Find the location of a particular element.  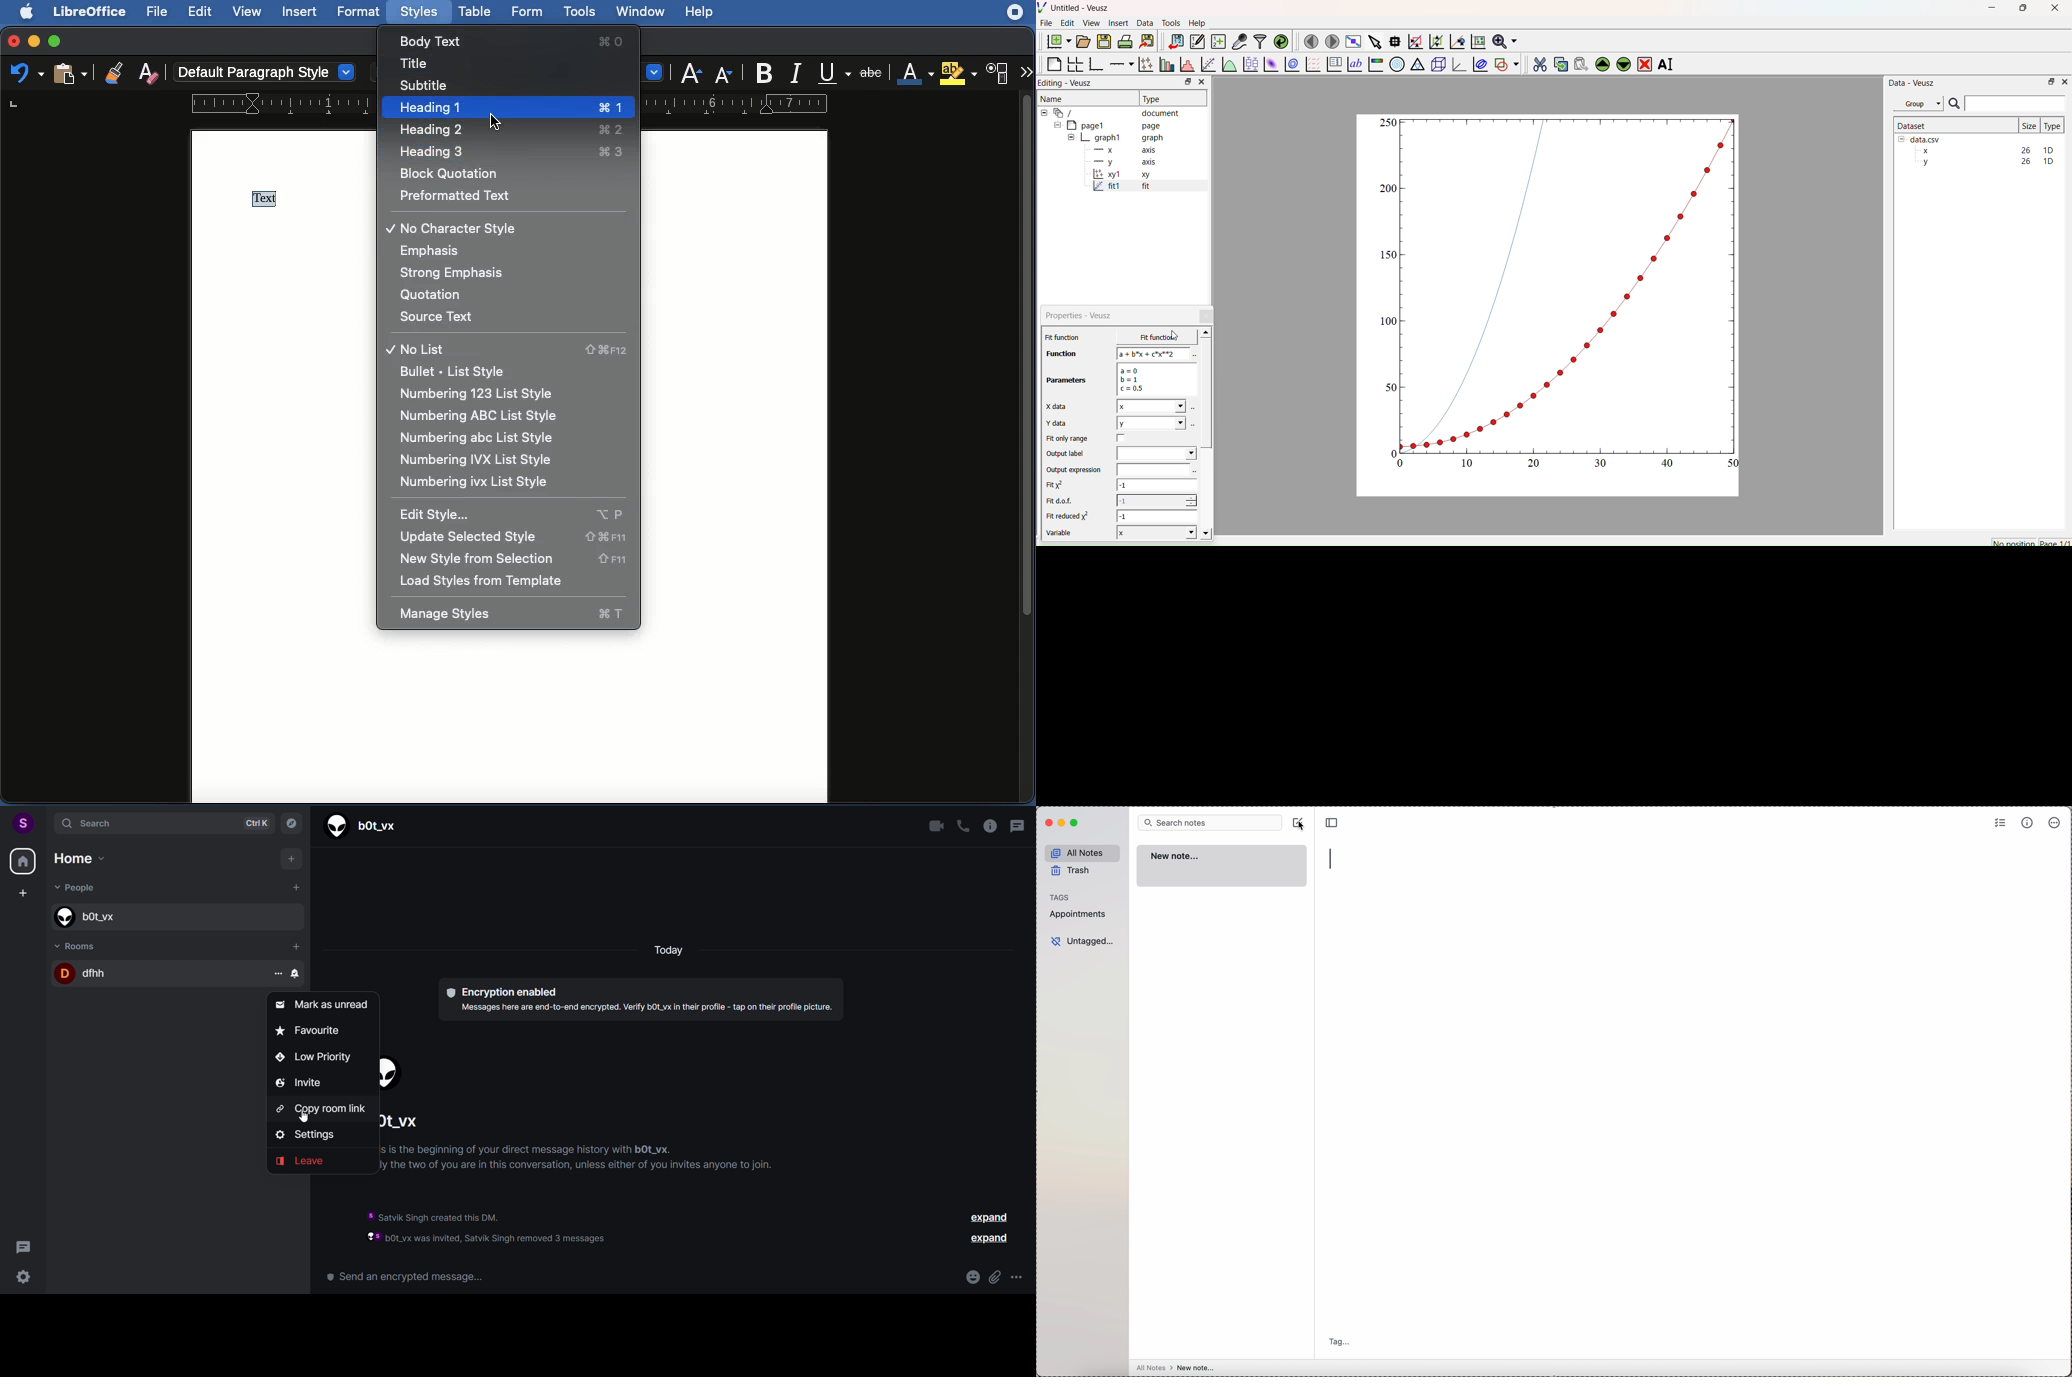

Dataset is located at coordinates (1912, 125).